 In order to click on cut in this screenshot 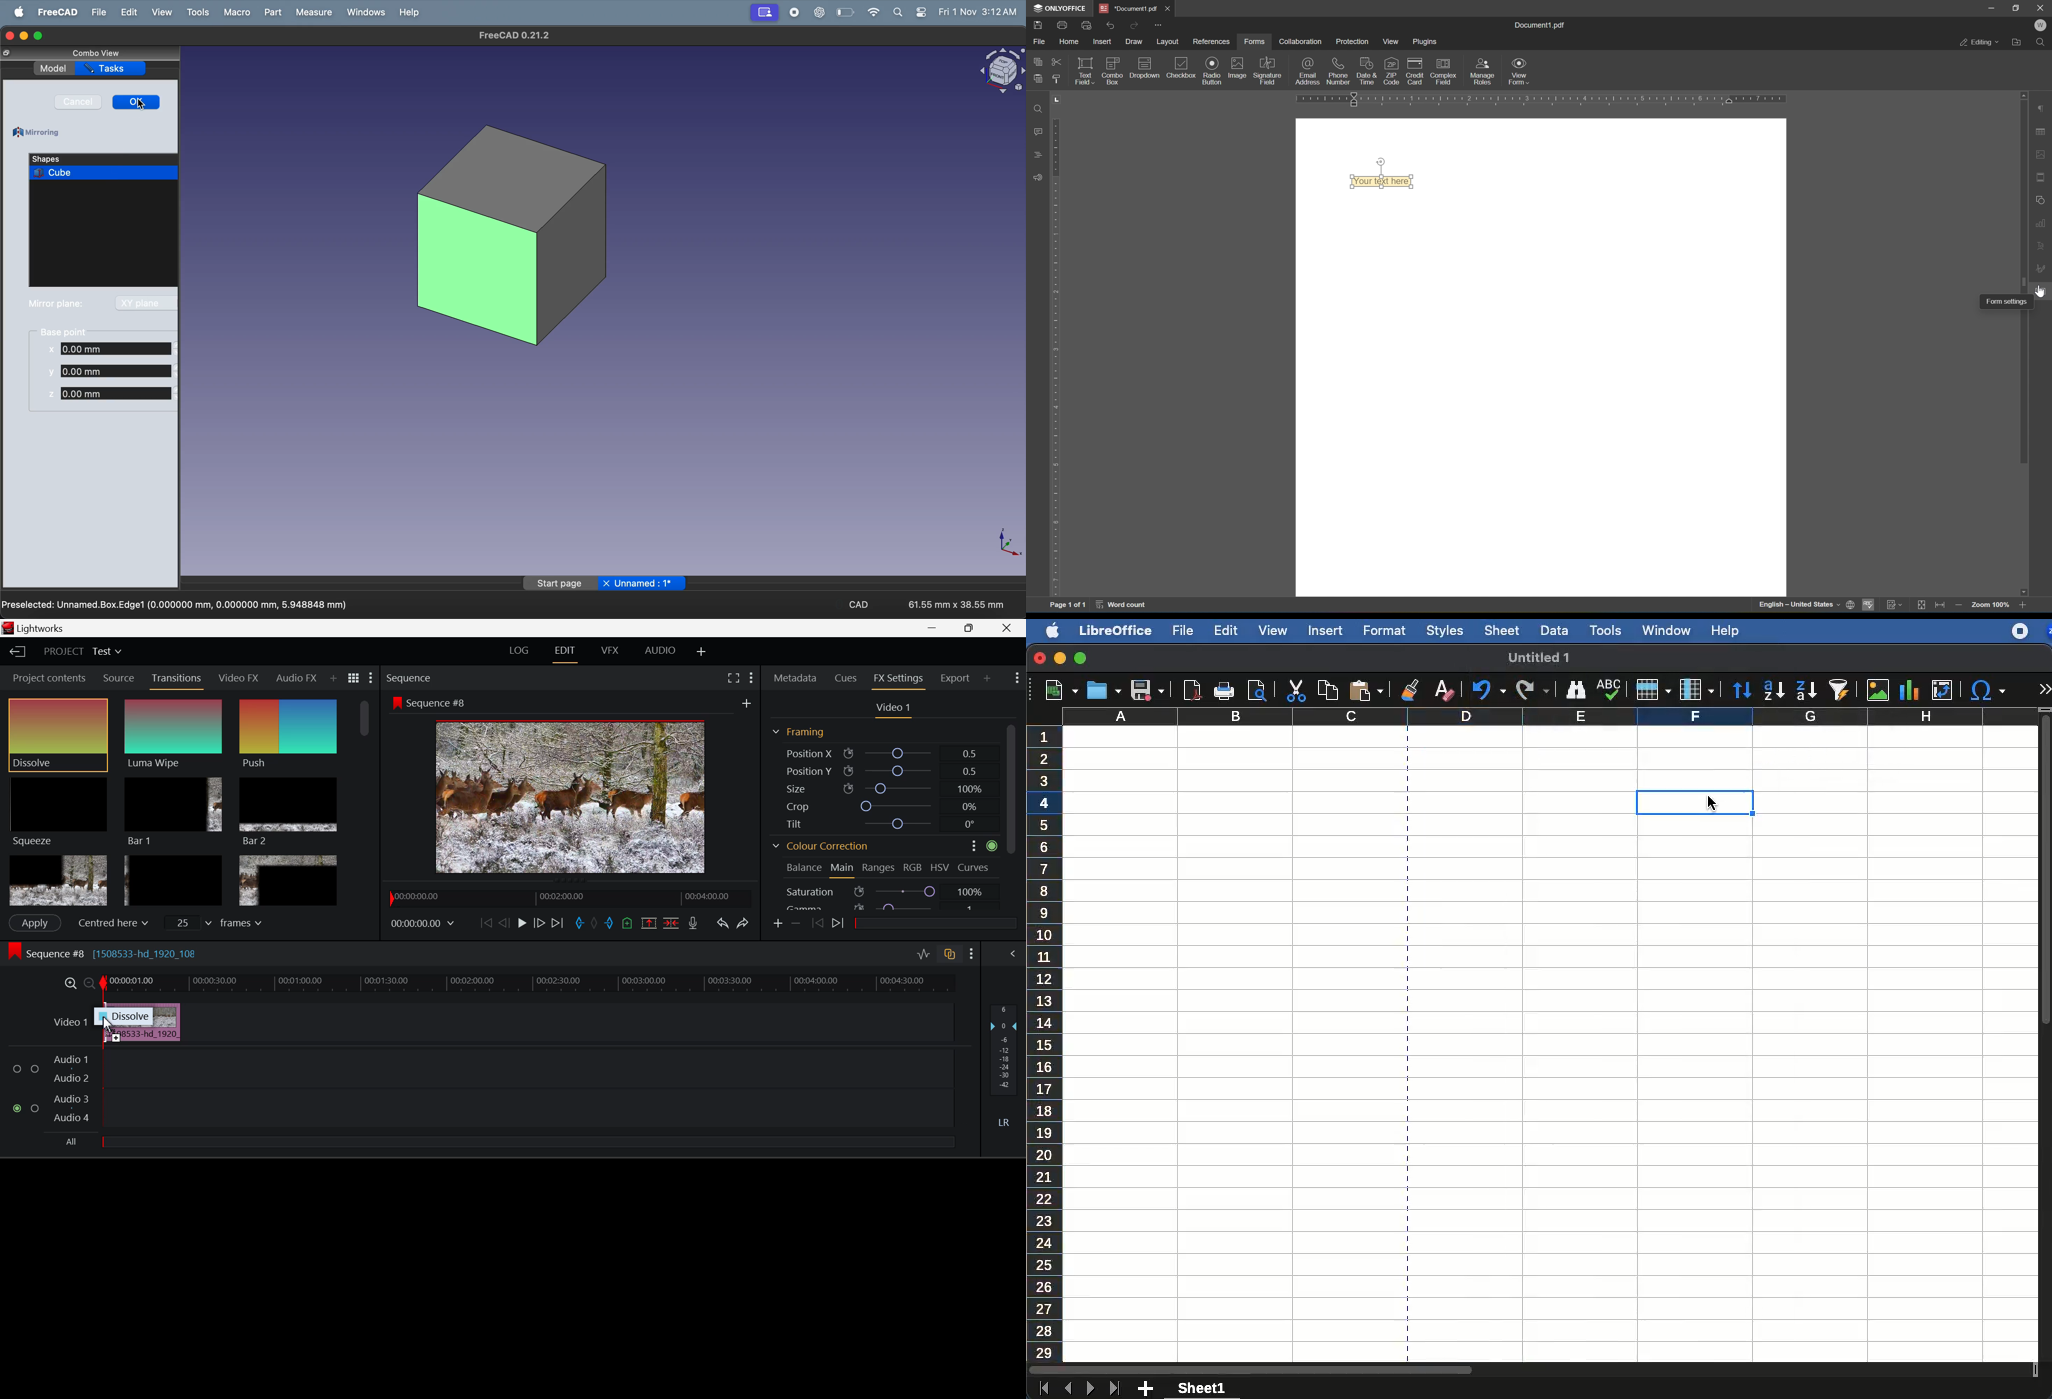, I will do `click(1057, 63)`.